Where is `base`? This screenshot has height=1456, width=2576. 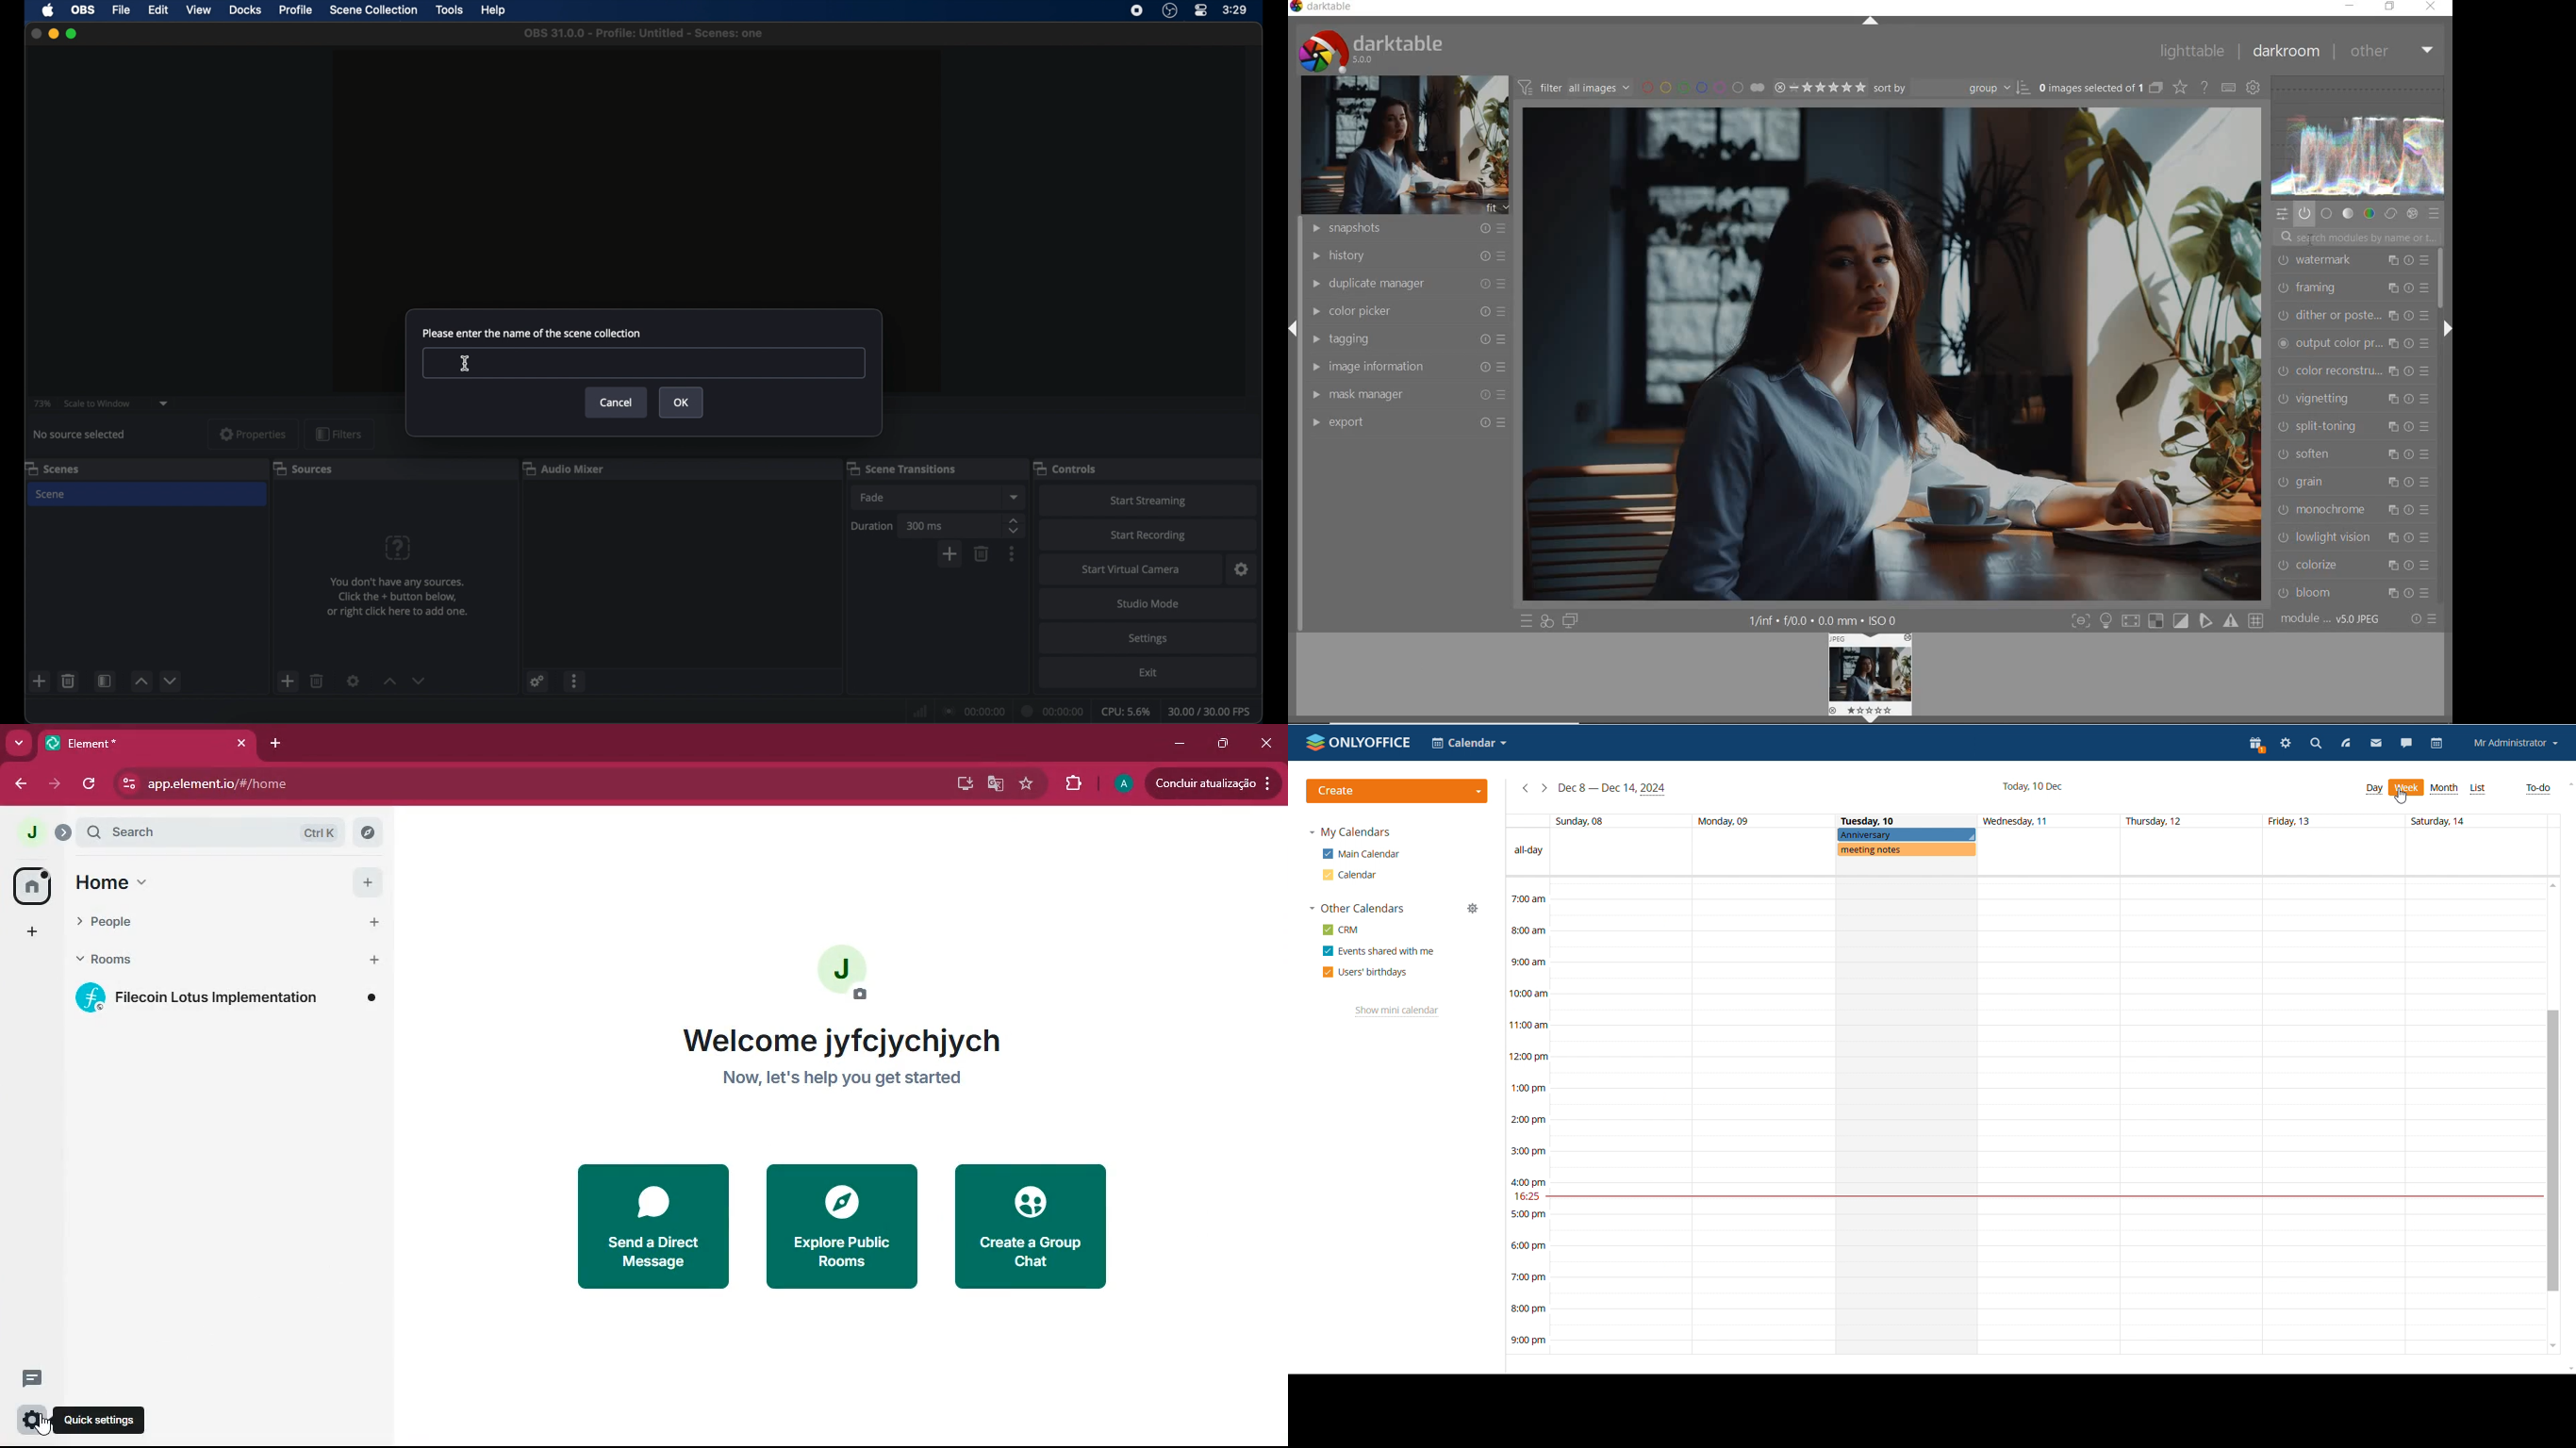 base is located at coordinates (2328, 213).